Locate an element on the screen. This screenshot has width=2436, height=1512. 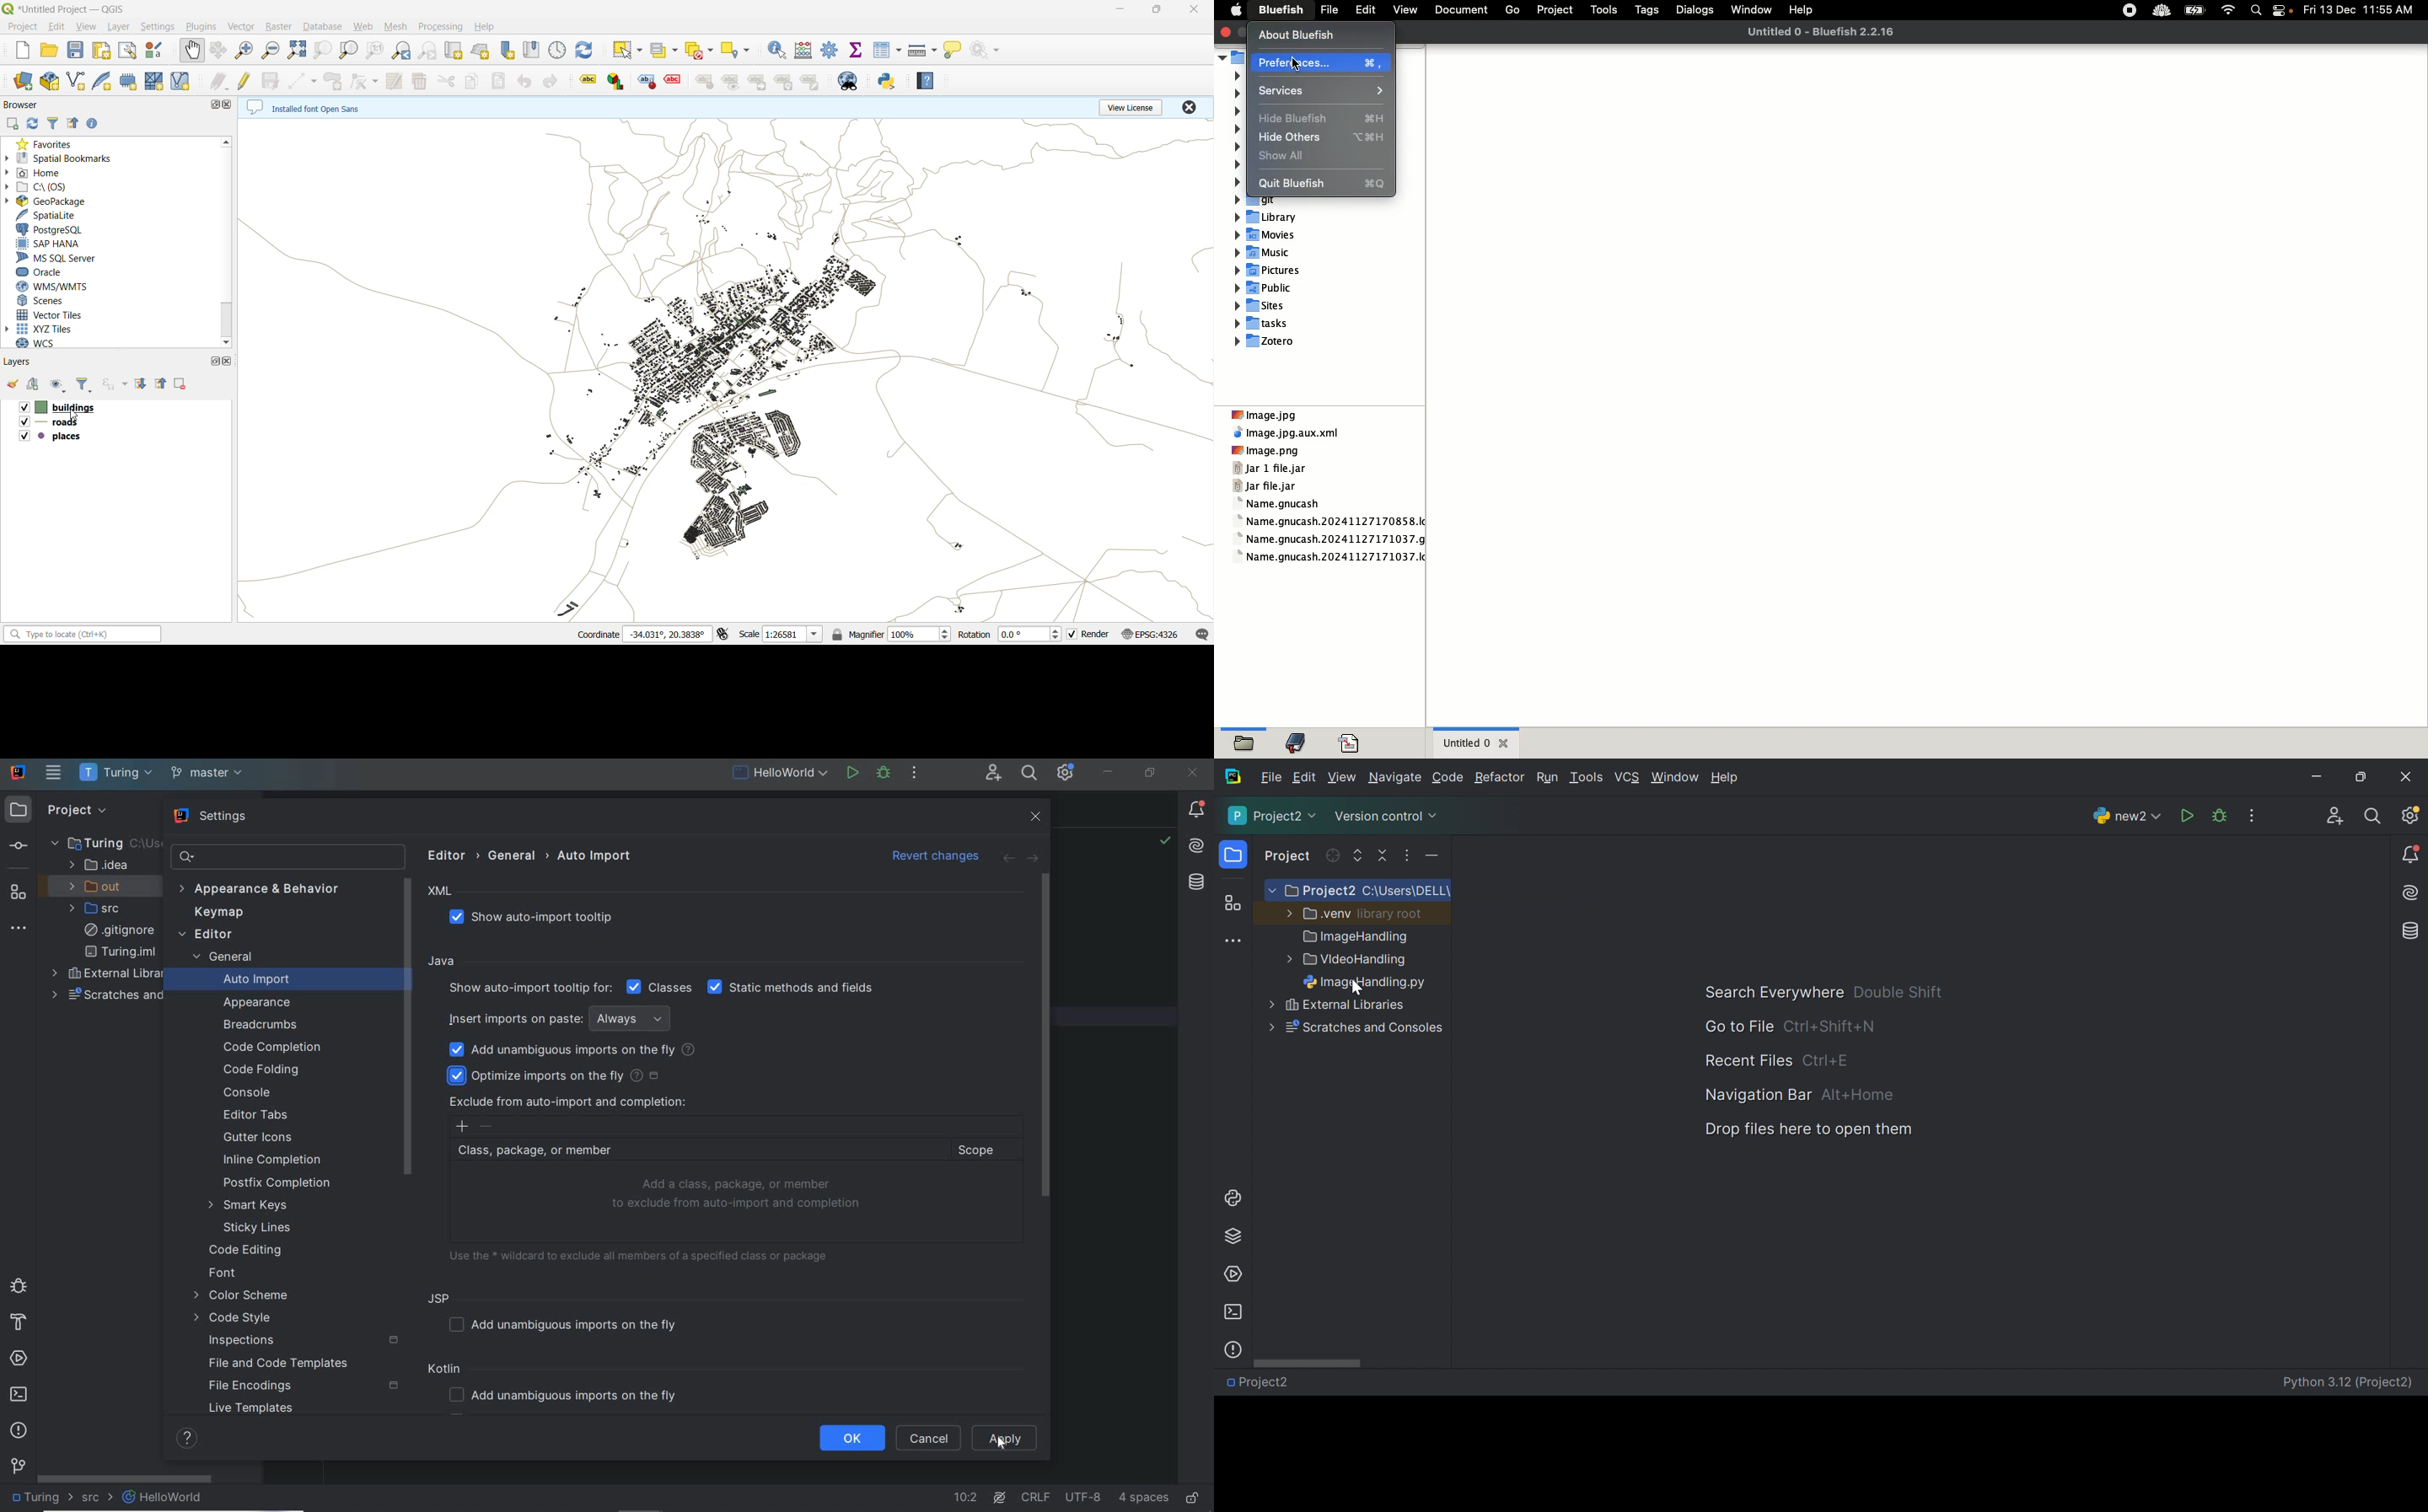
remove is located at coordinates (181, 384).